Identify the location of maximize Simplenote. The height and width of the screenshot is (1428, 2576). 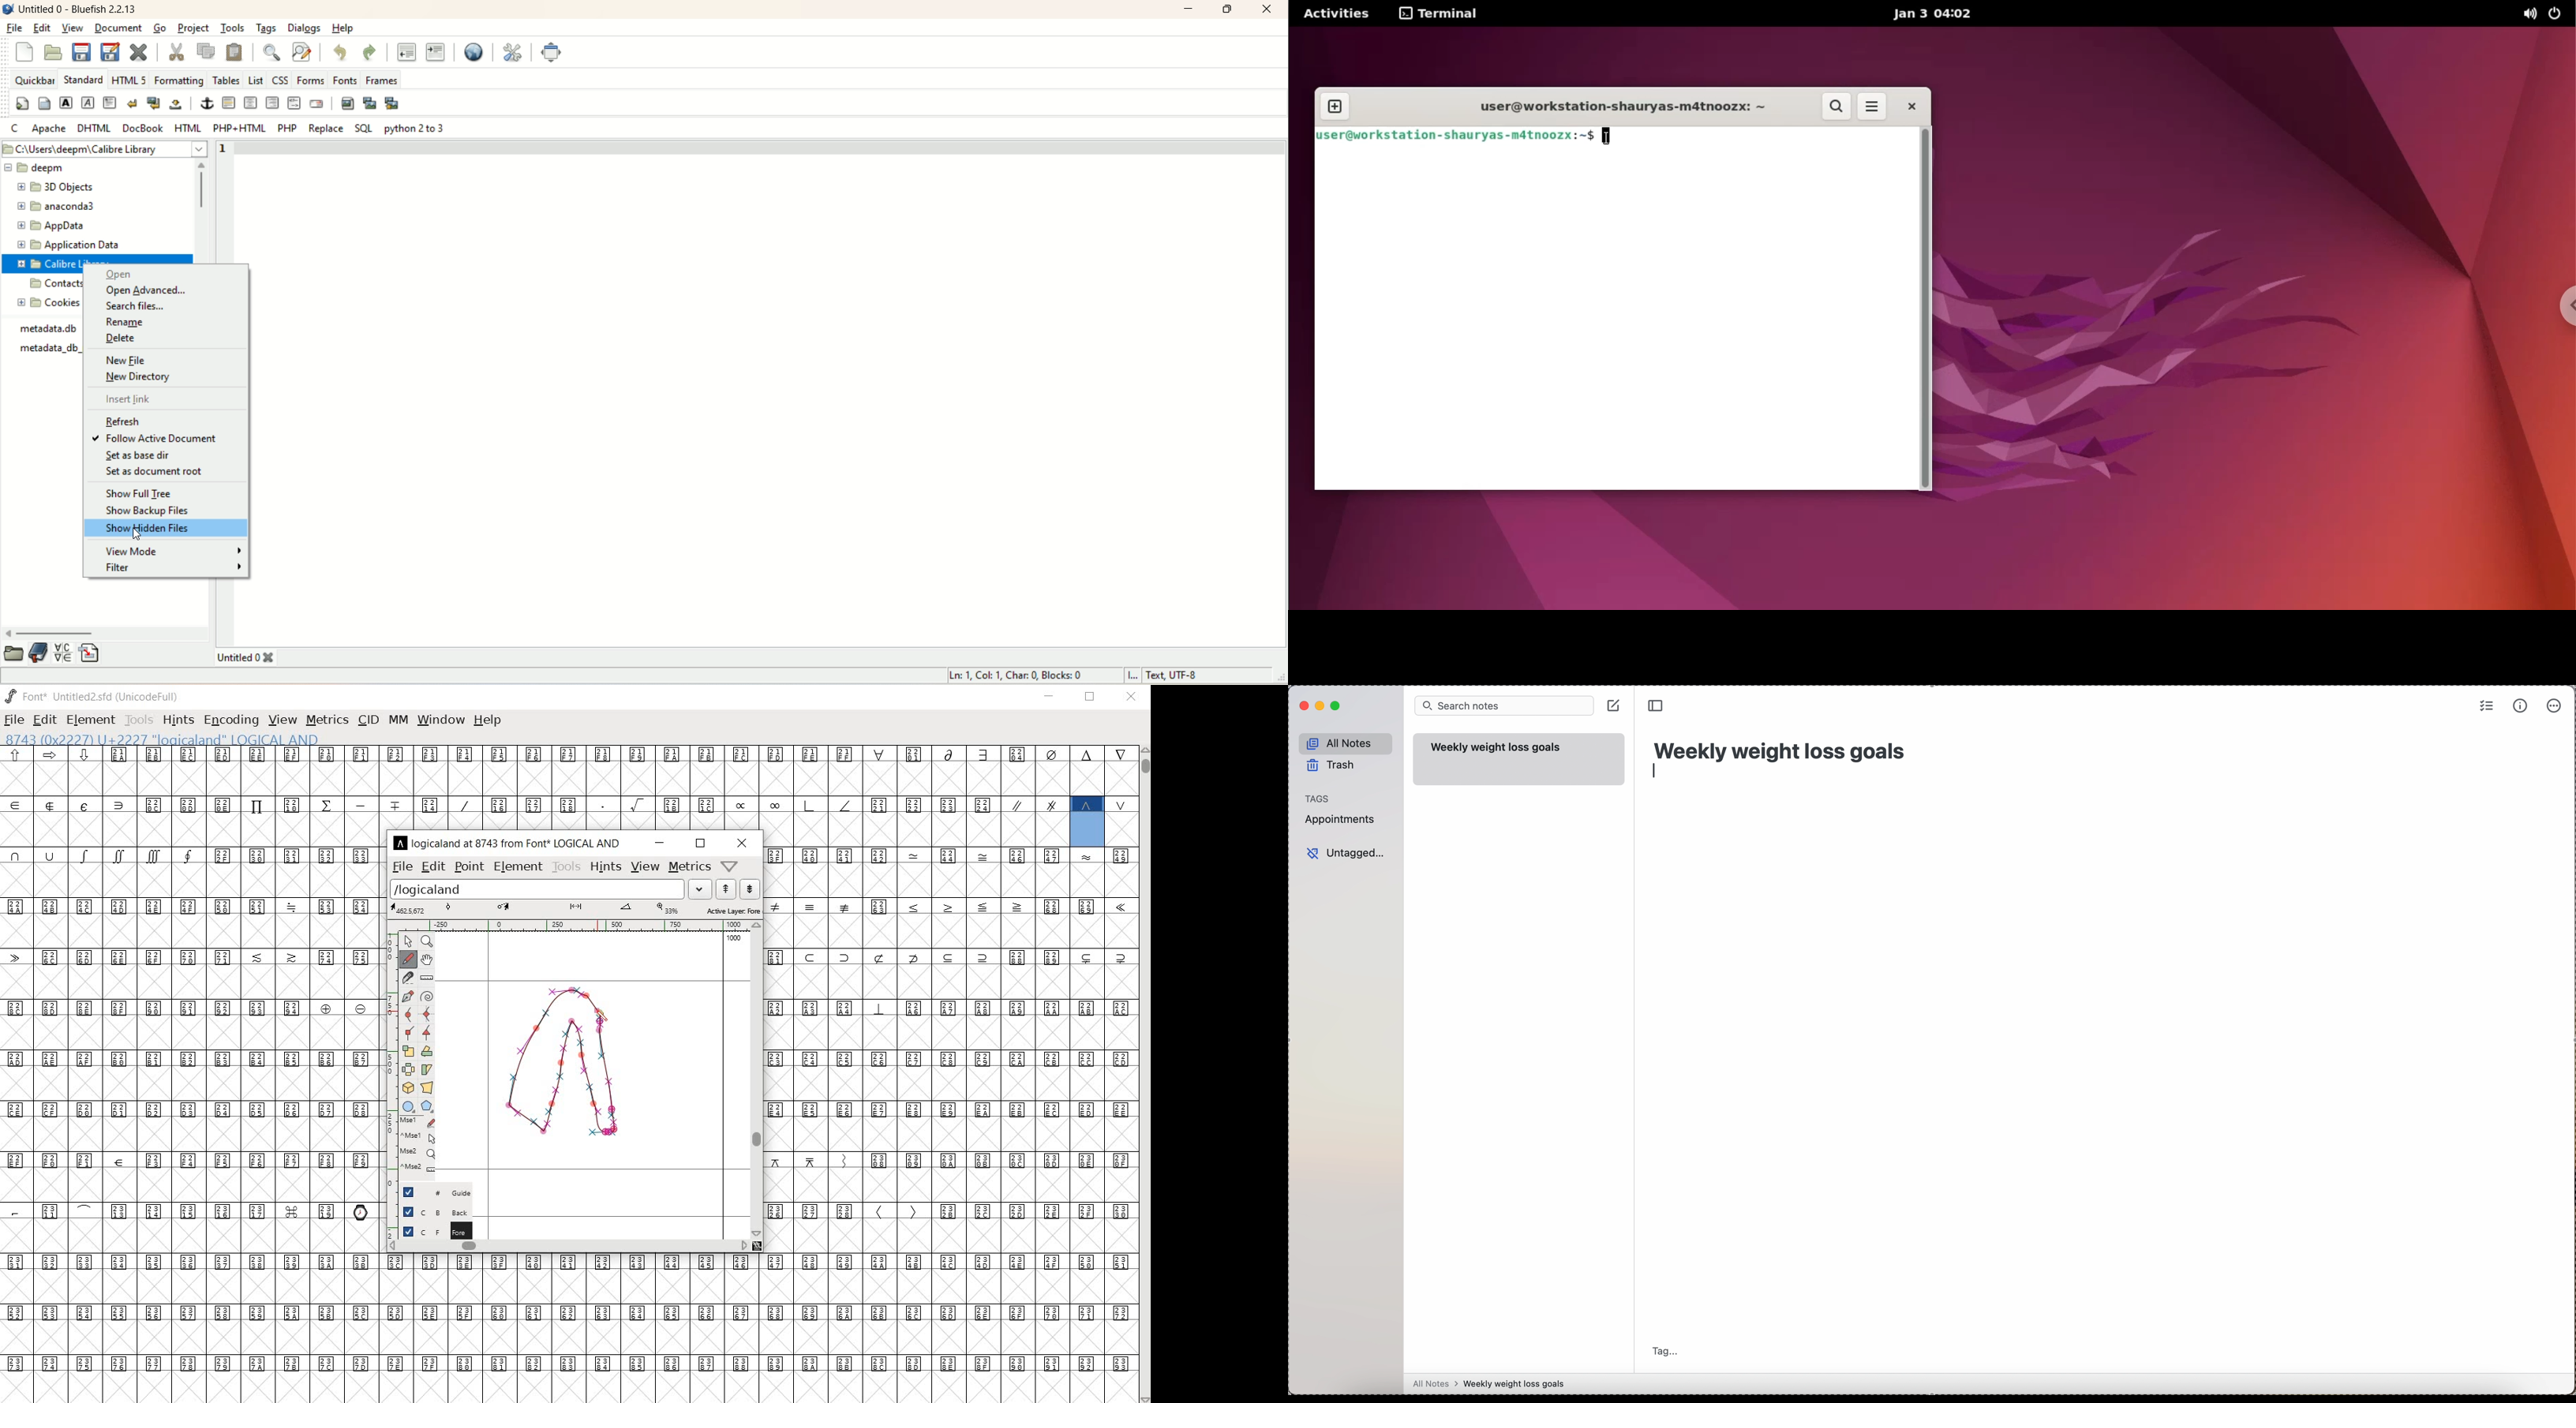
(1337, 706).